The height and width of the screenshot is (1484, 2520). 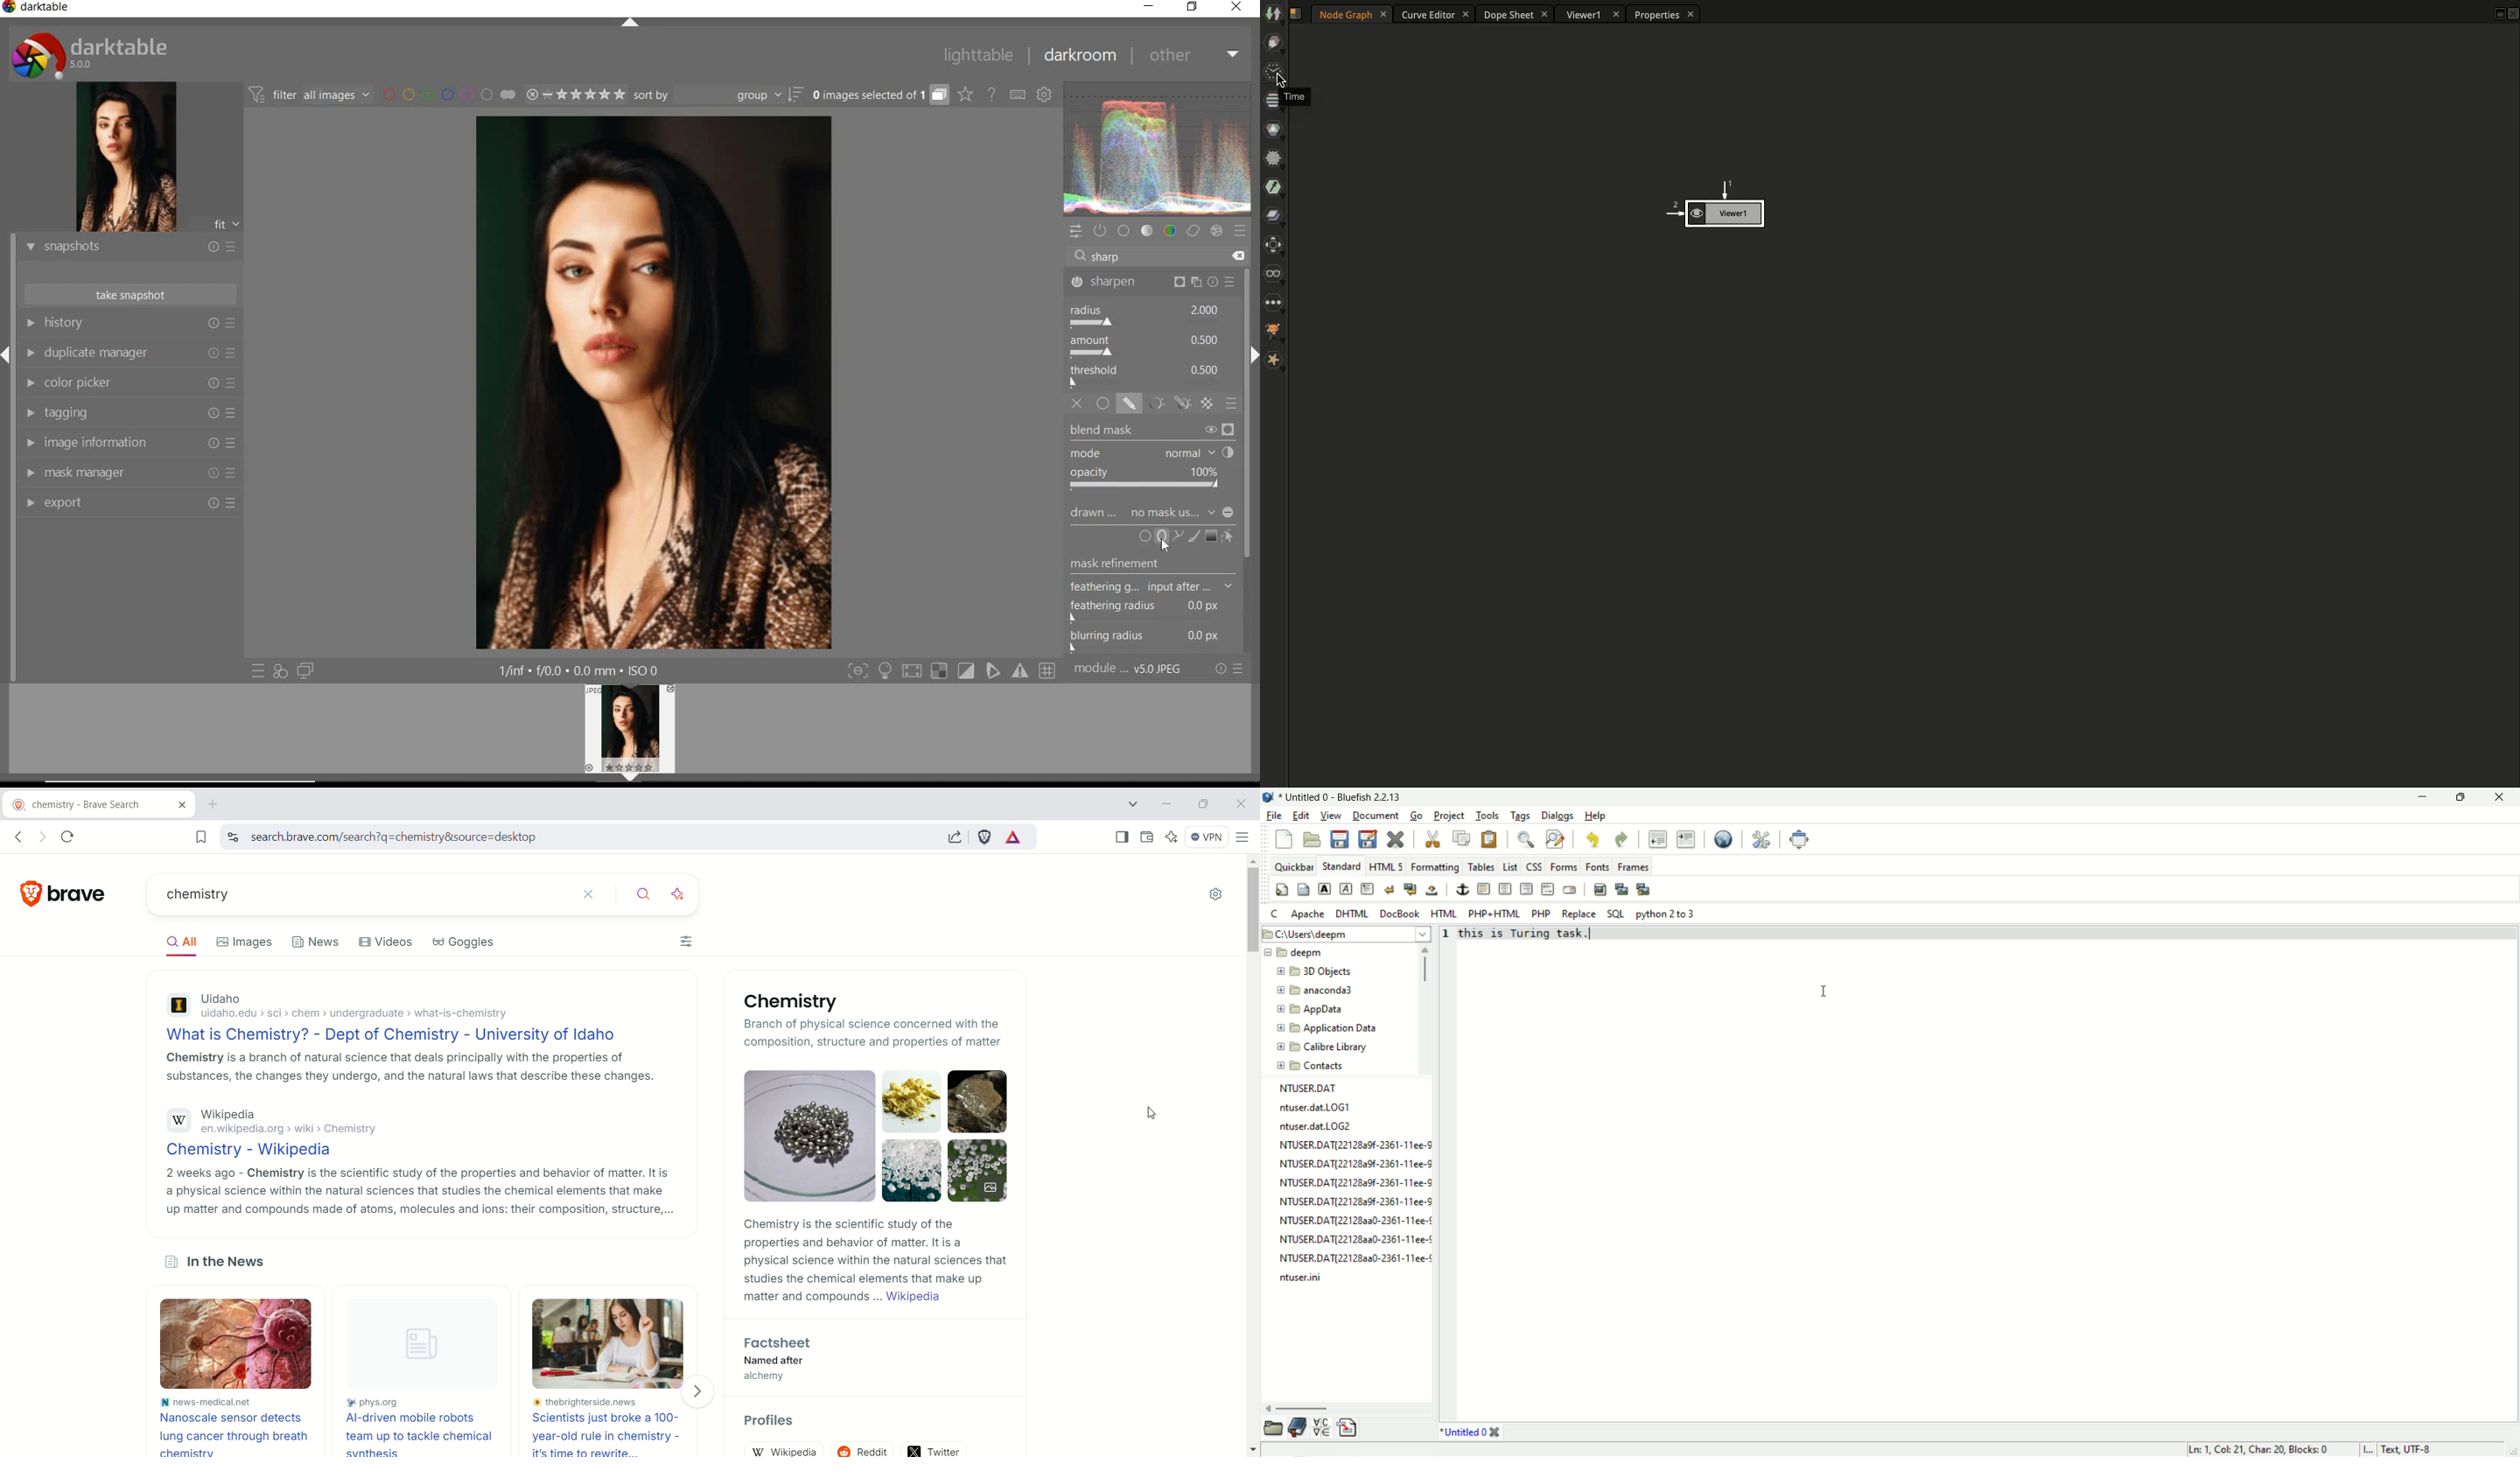 What do you see at coordinates (1216, 233) in the screenshot?
I see `effect` at bounding box center [1216, 233].